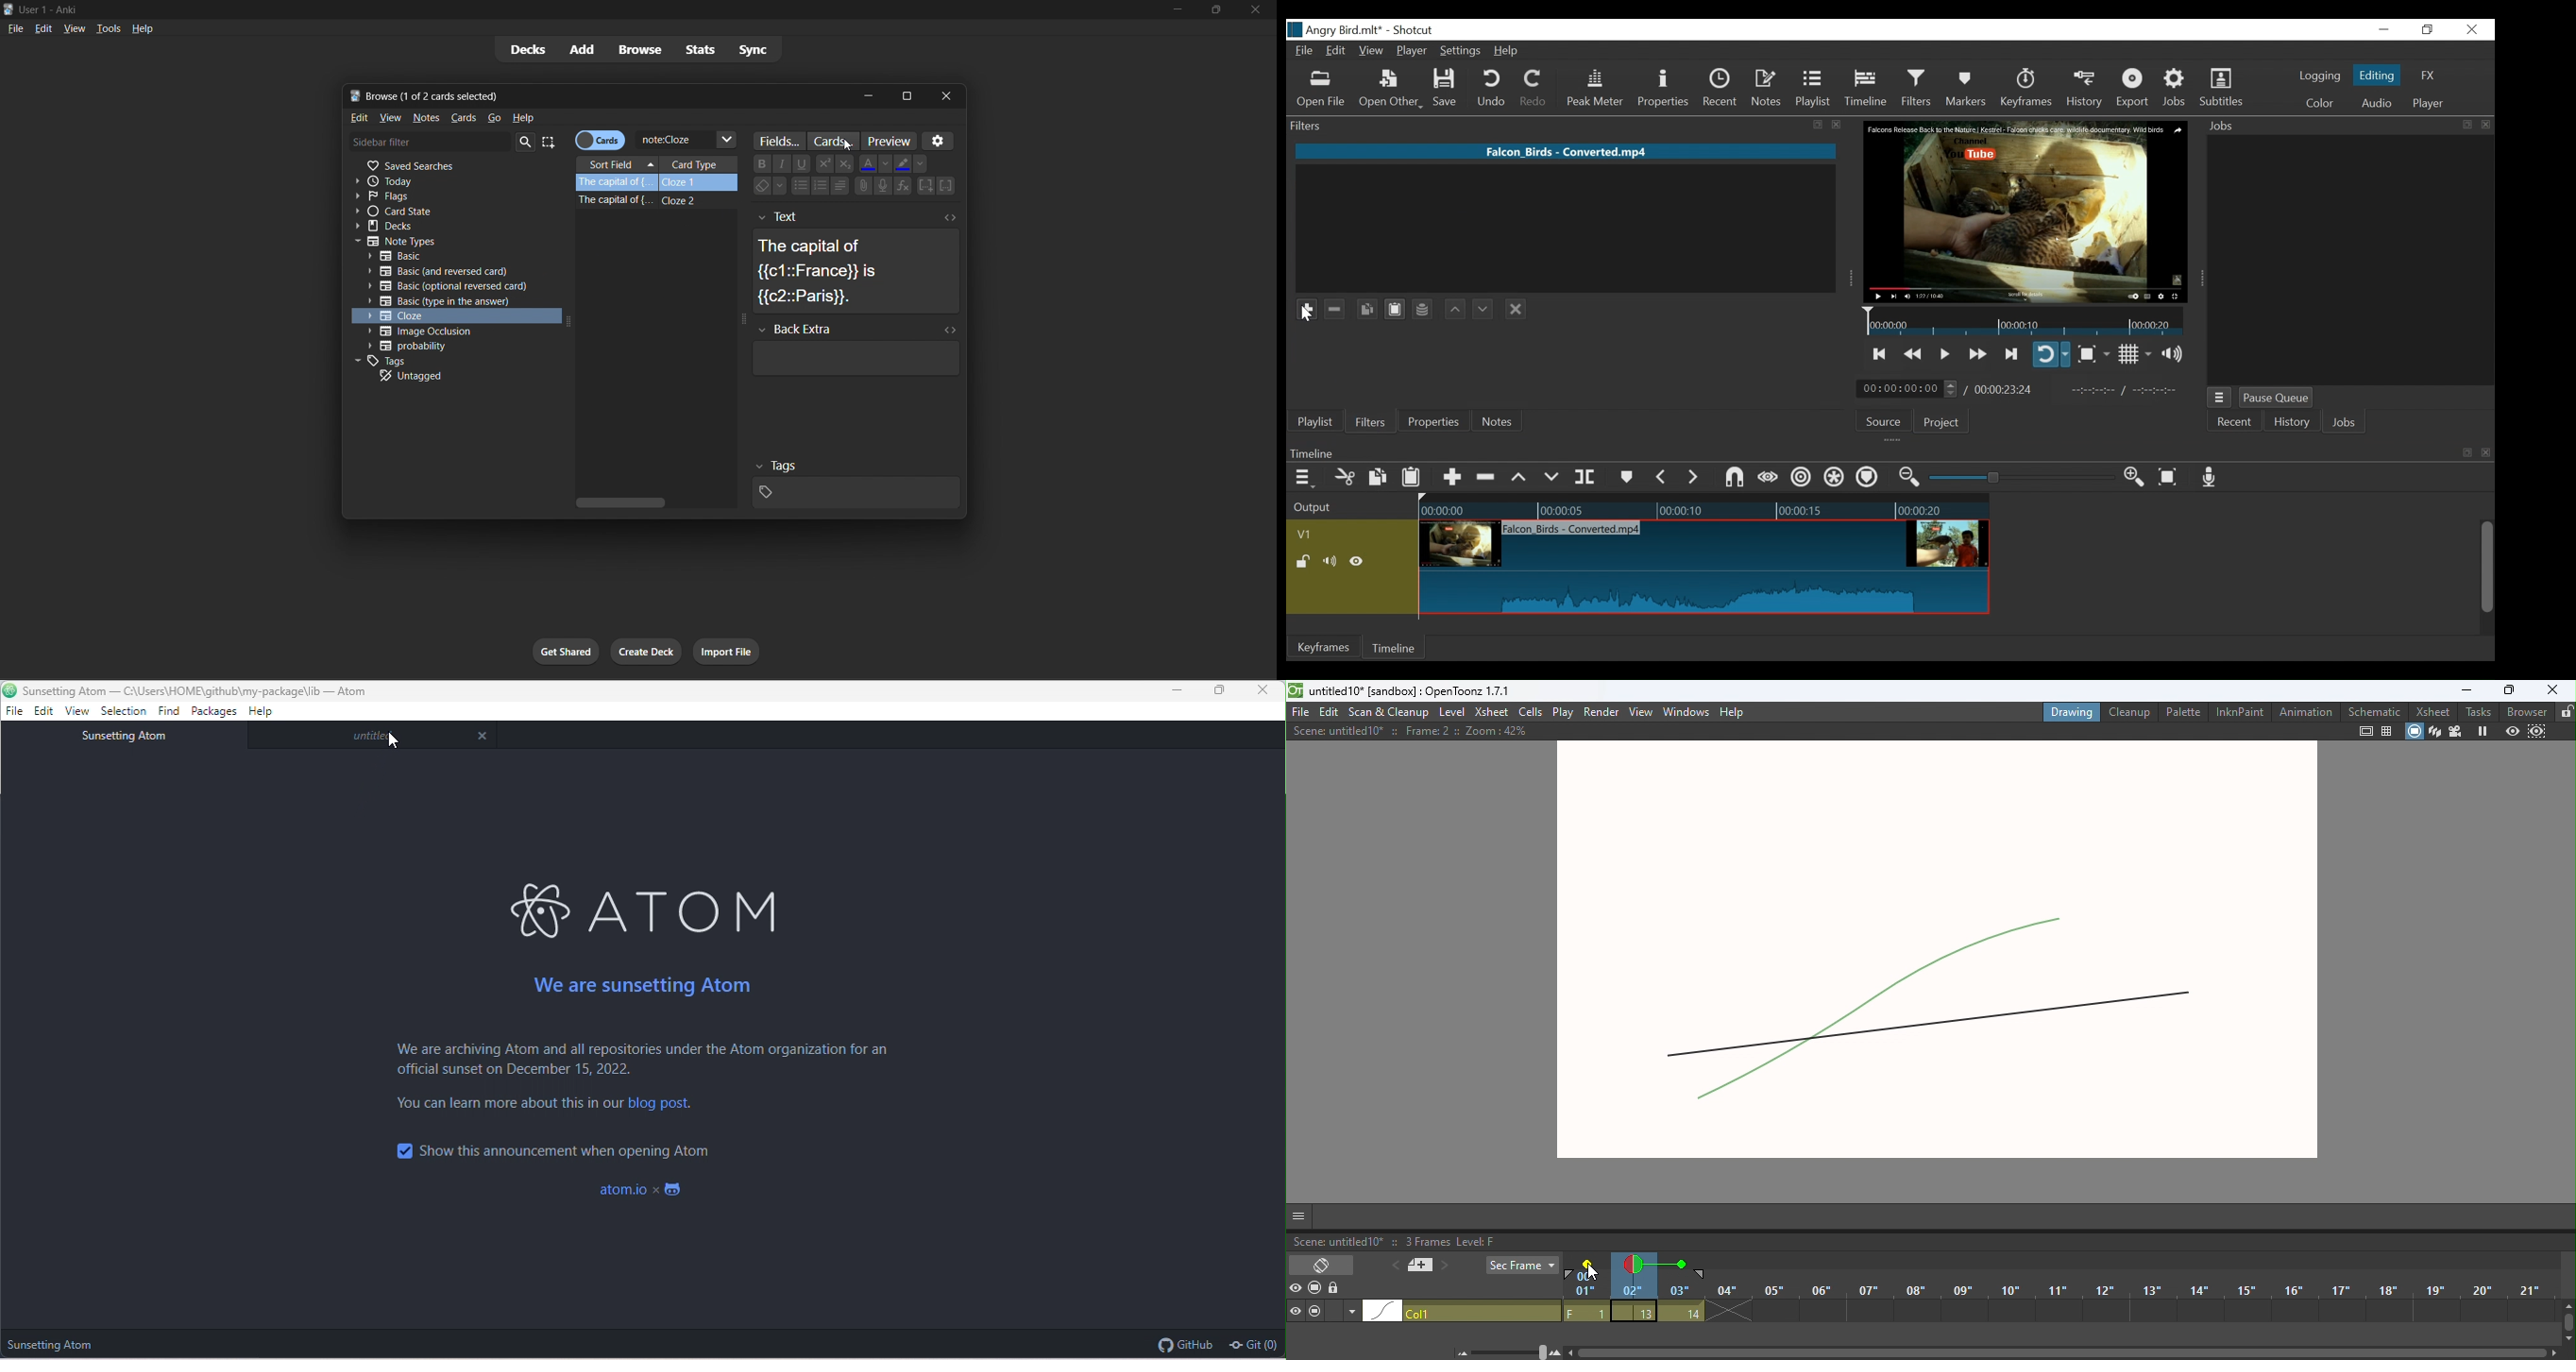 The width and height of the screenshot is (2576, 1372). I want to click on Playlist menu, so click(1306, 392).